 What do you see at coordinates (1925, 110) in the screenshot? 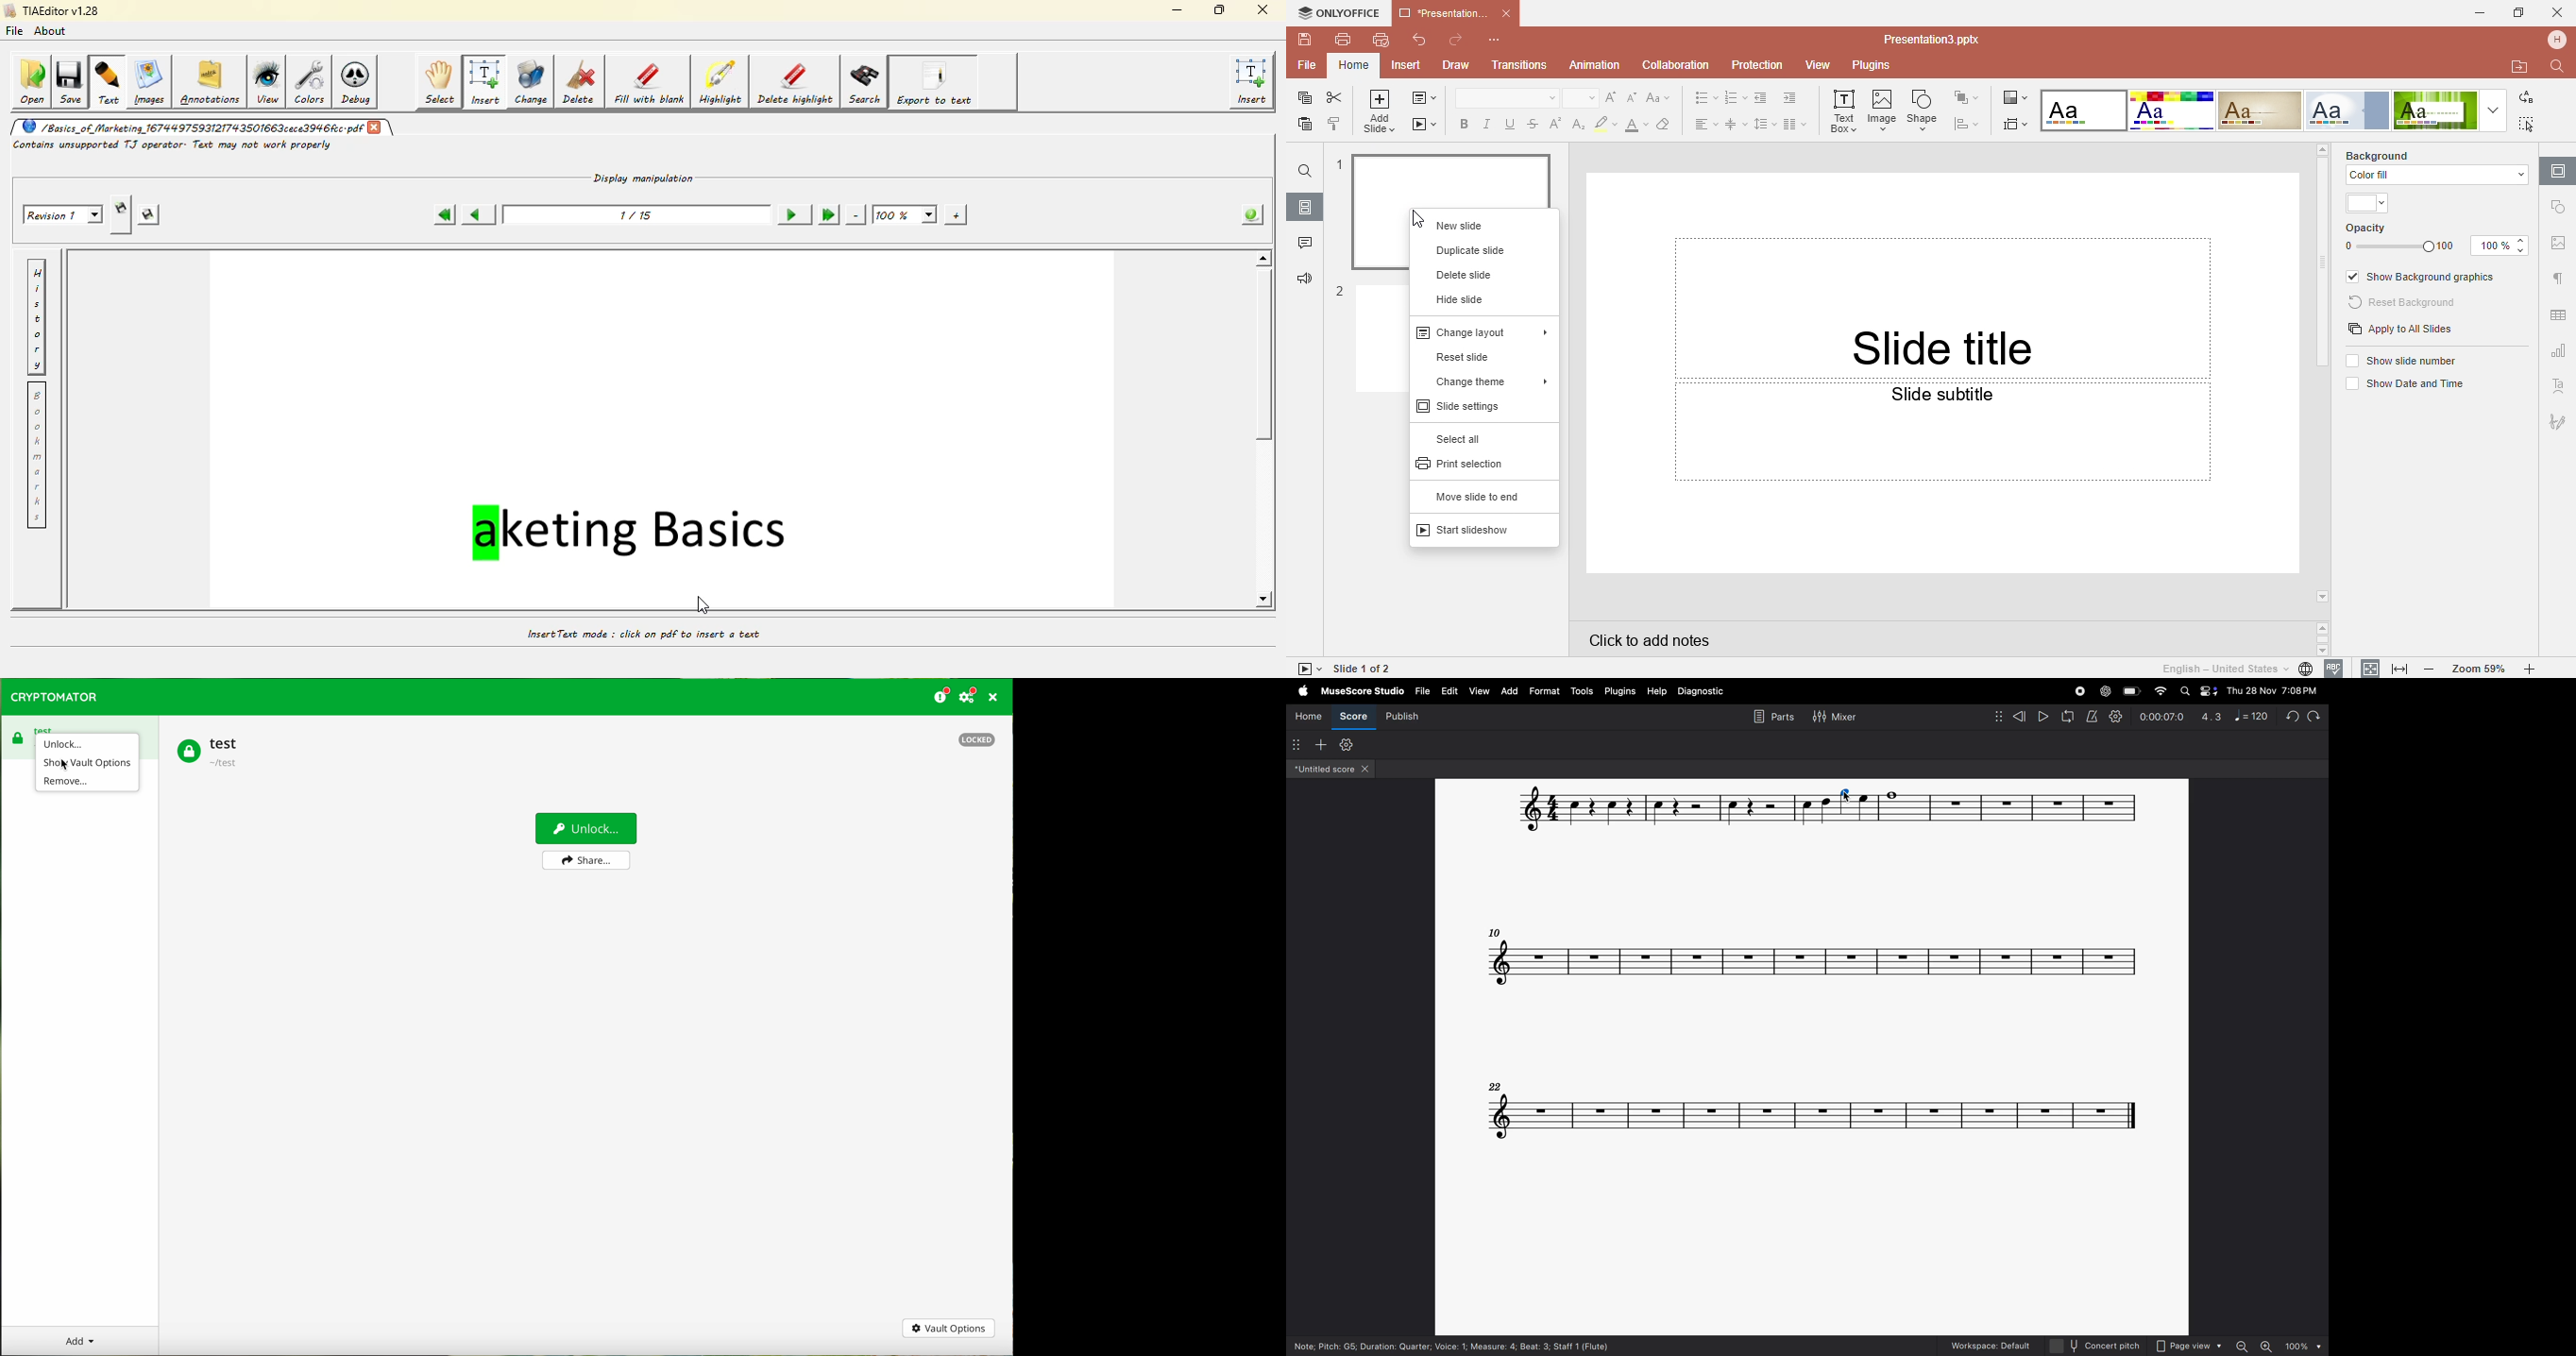
I see `Insert shape` at bounding box center [1925, 110].